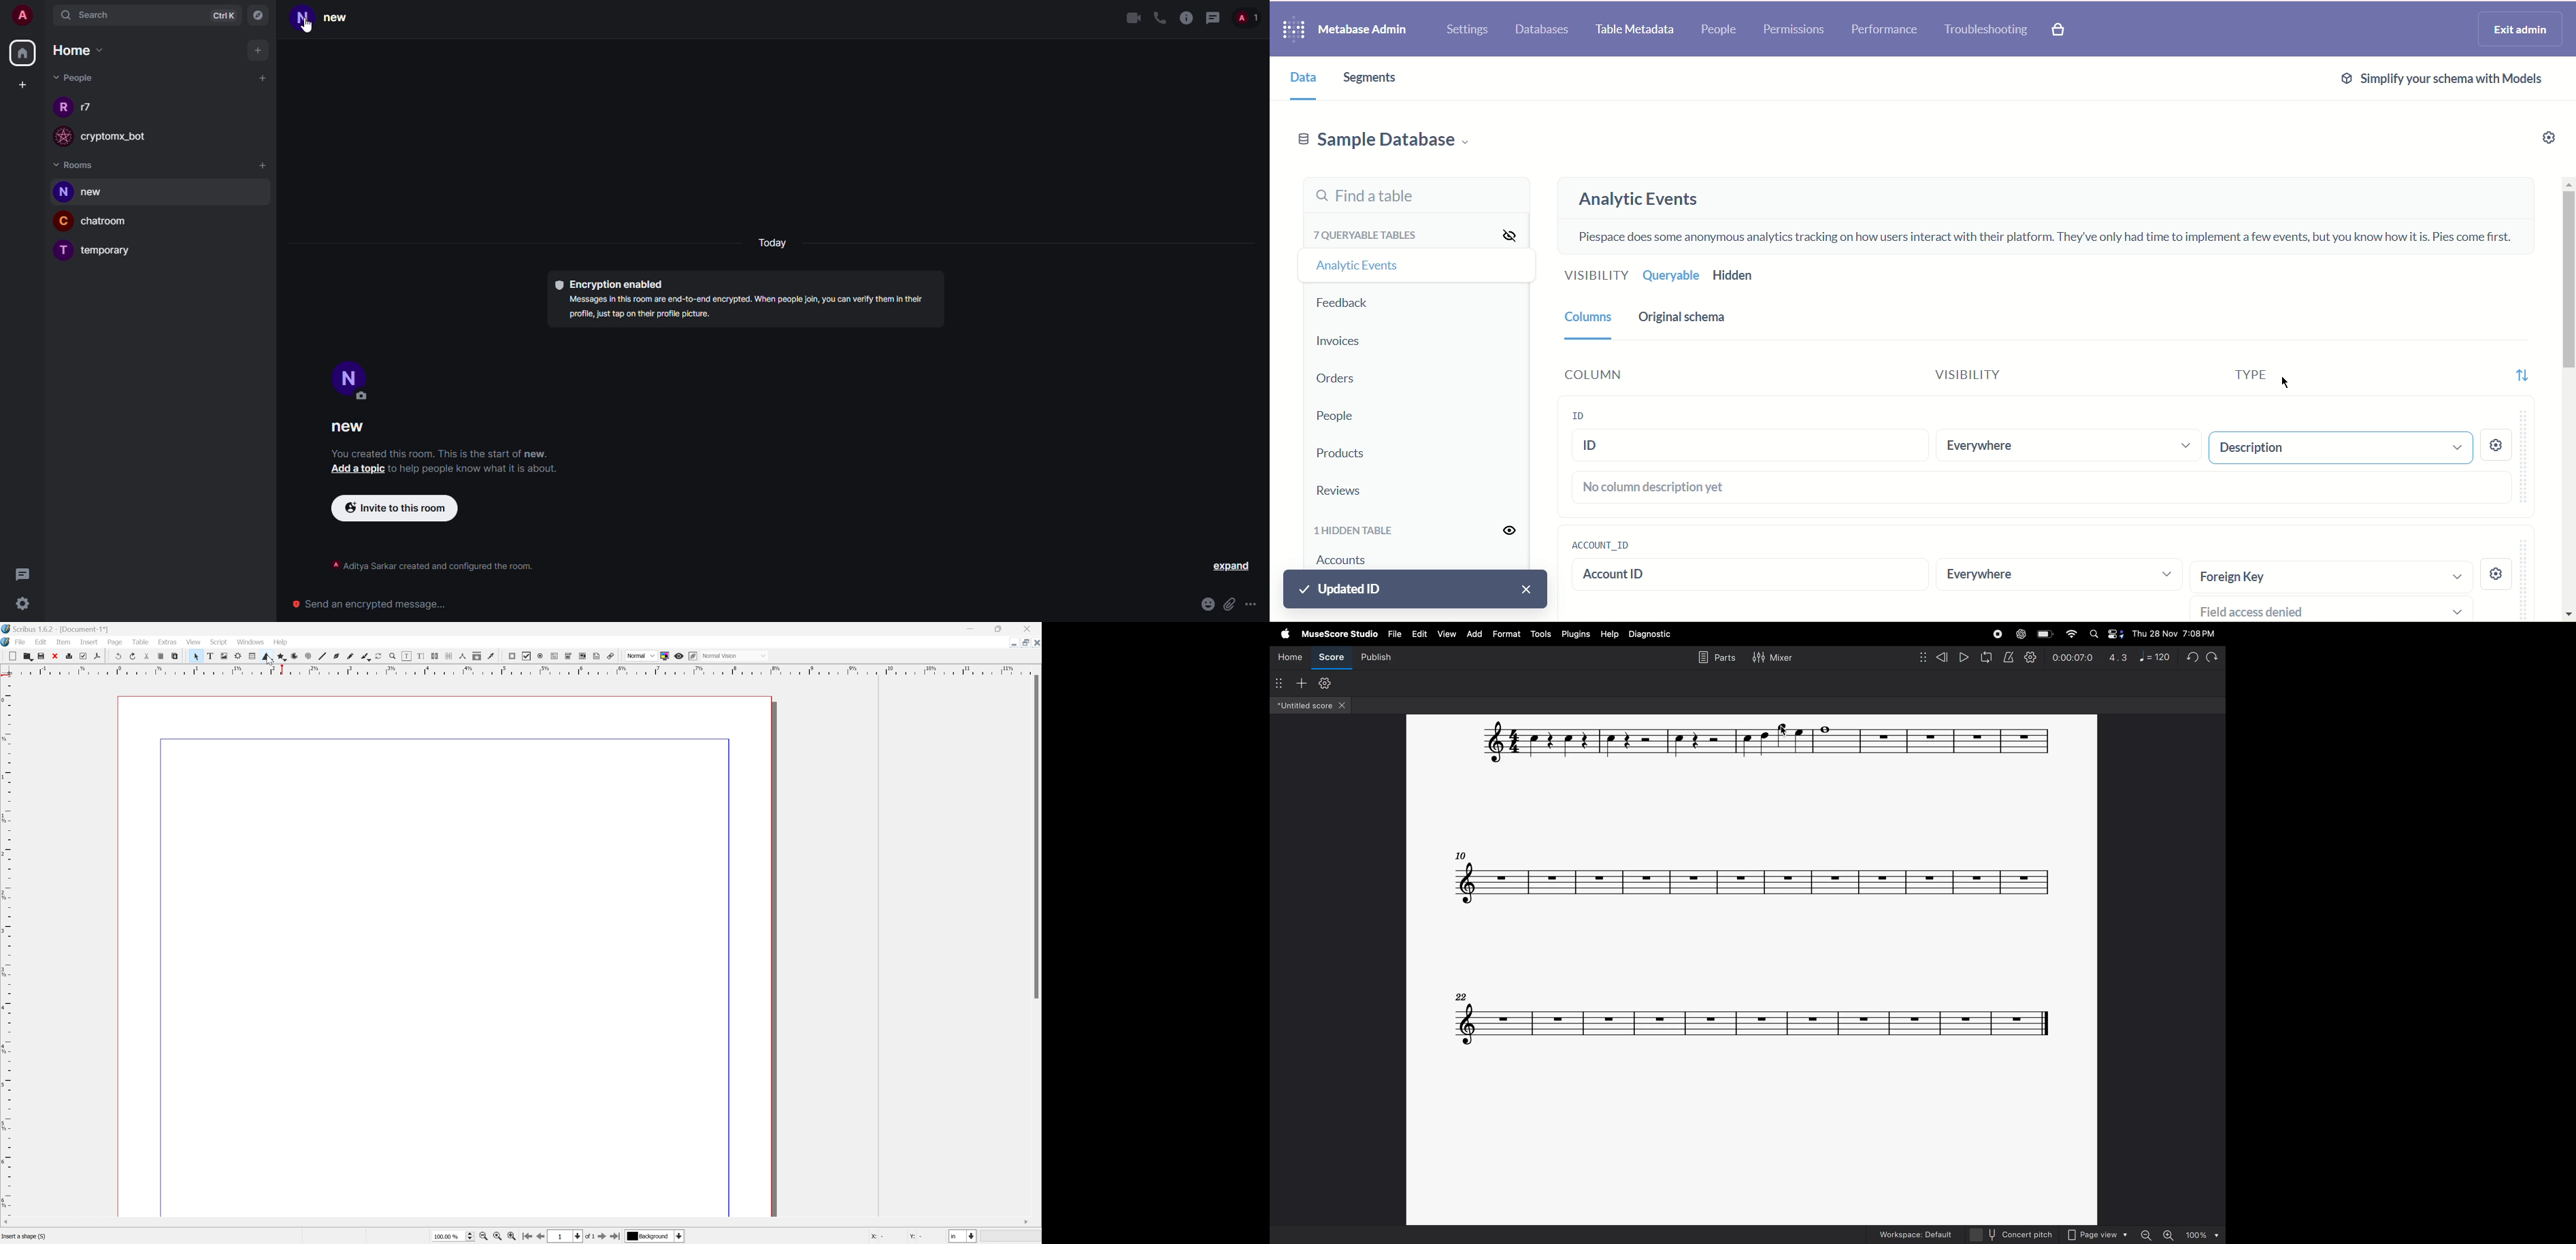 This screenshot has width=2576, height=1260. I want to click on Preview mode, so click(678, 656).